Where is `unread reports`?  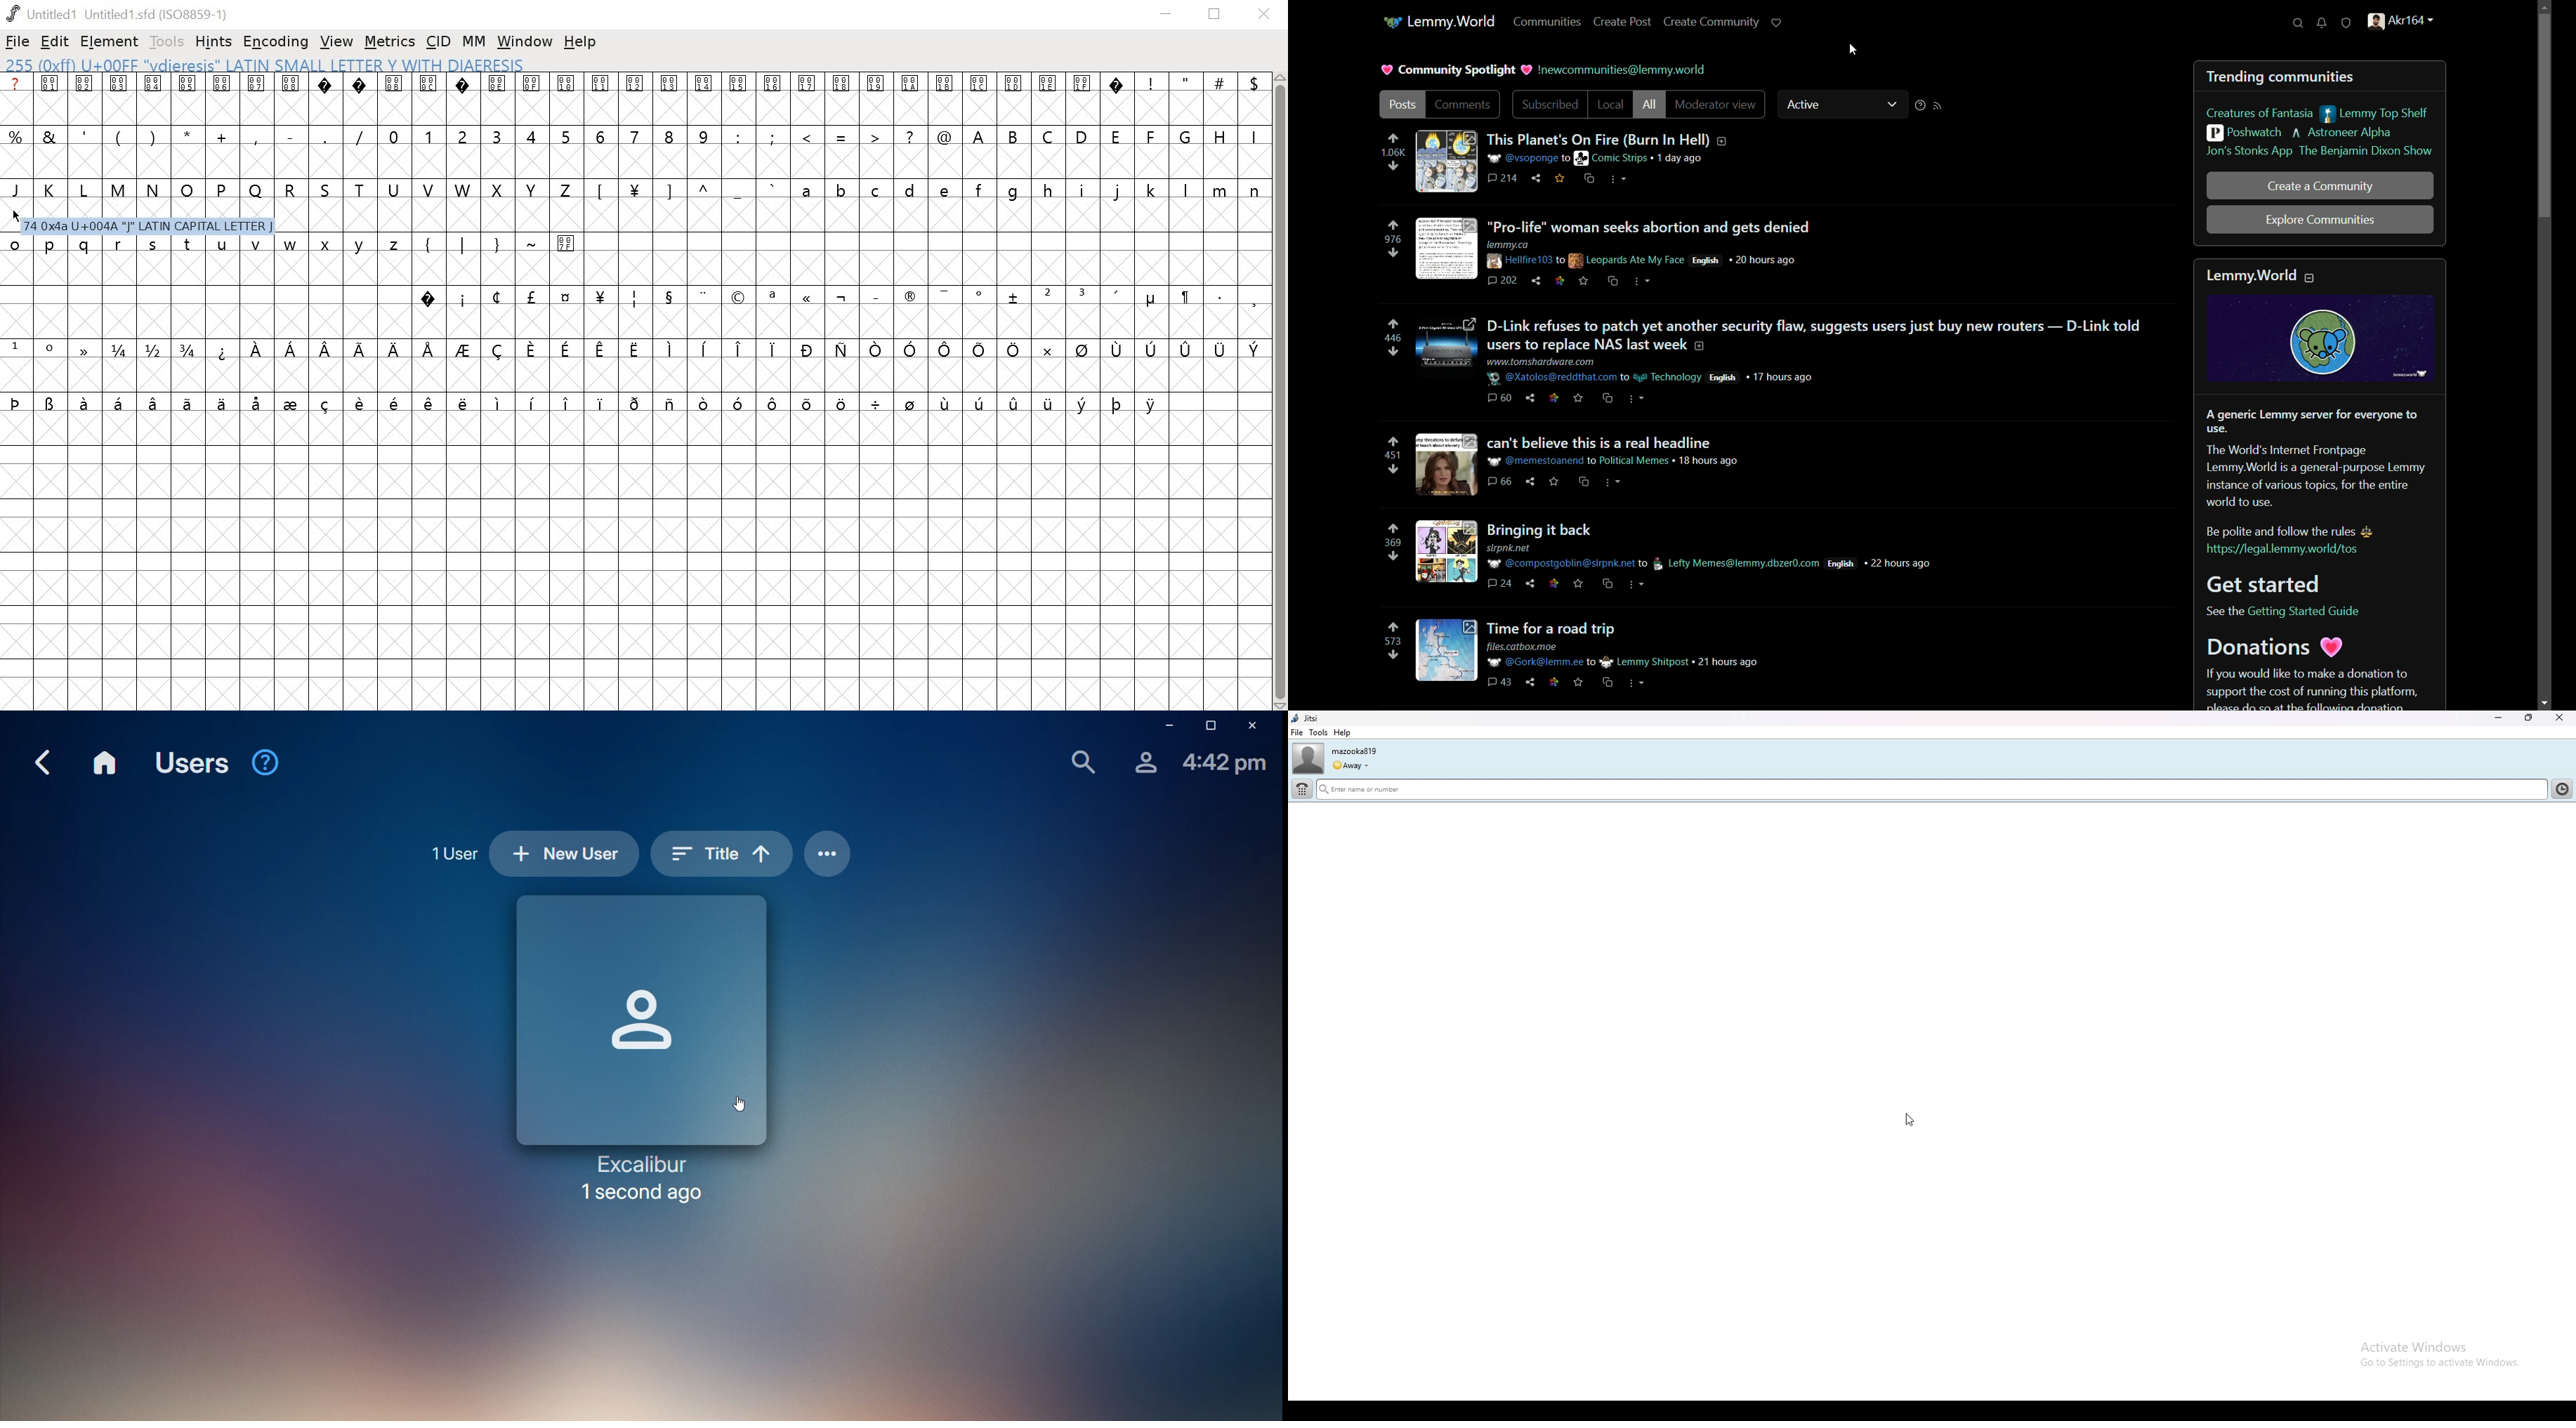 unread reports is located at coordinates (2347, 21).